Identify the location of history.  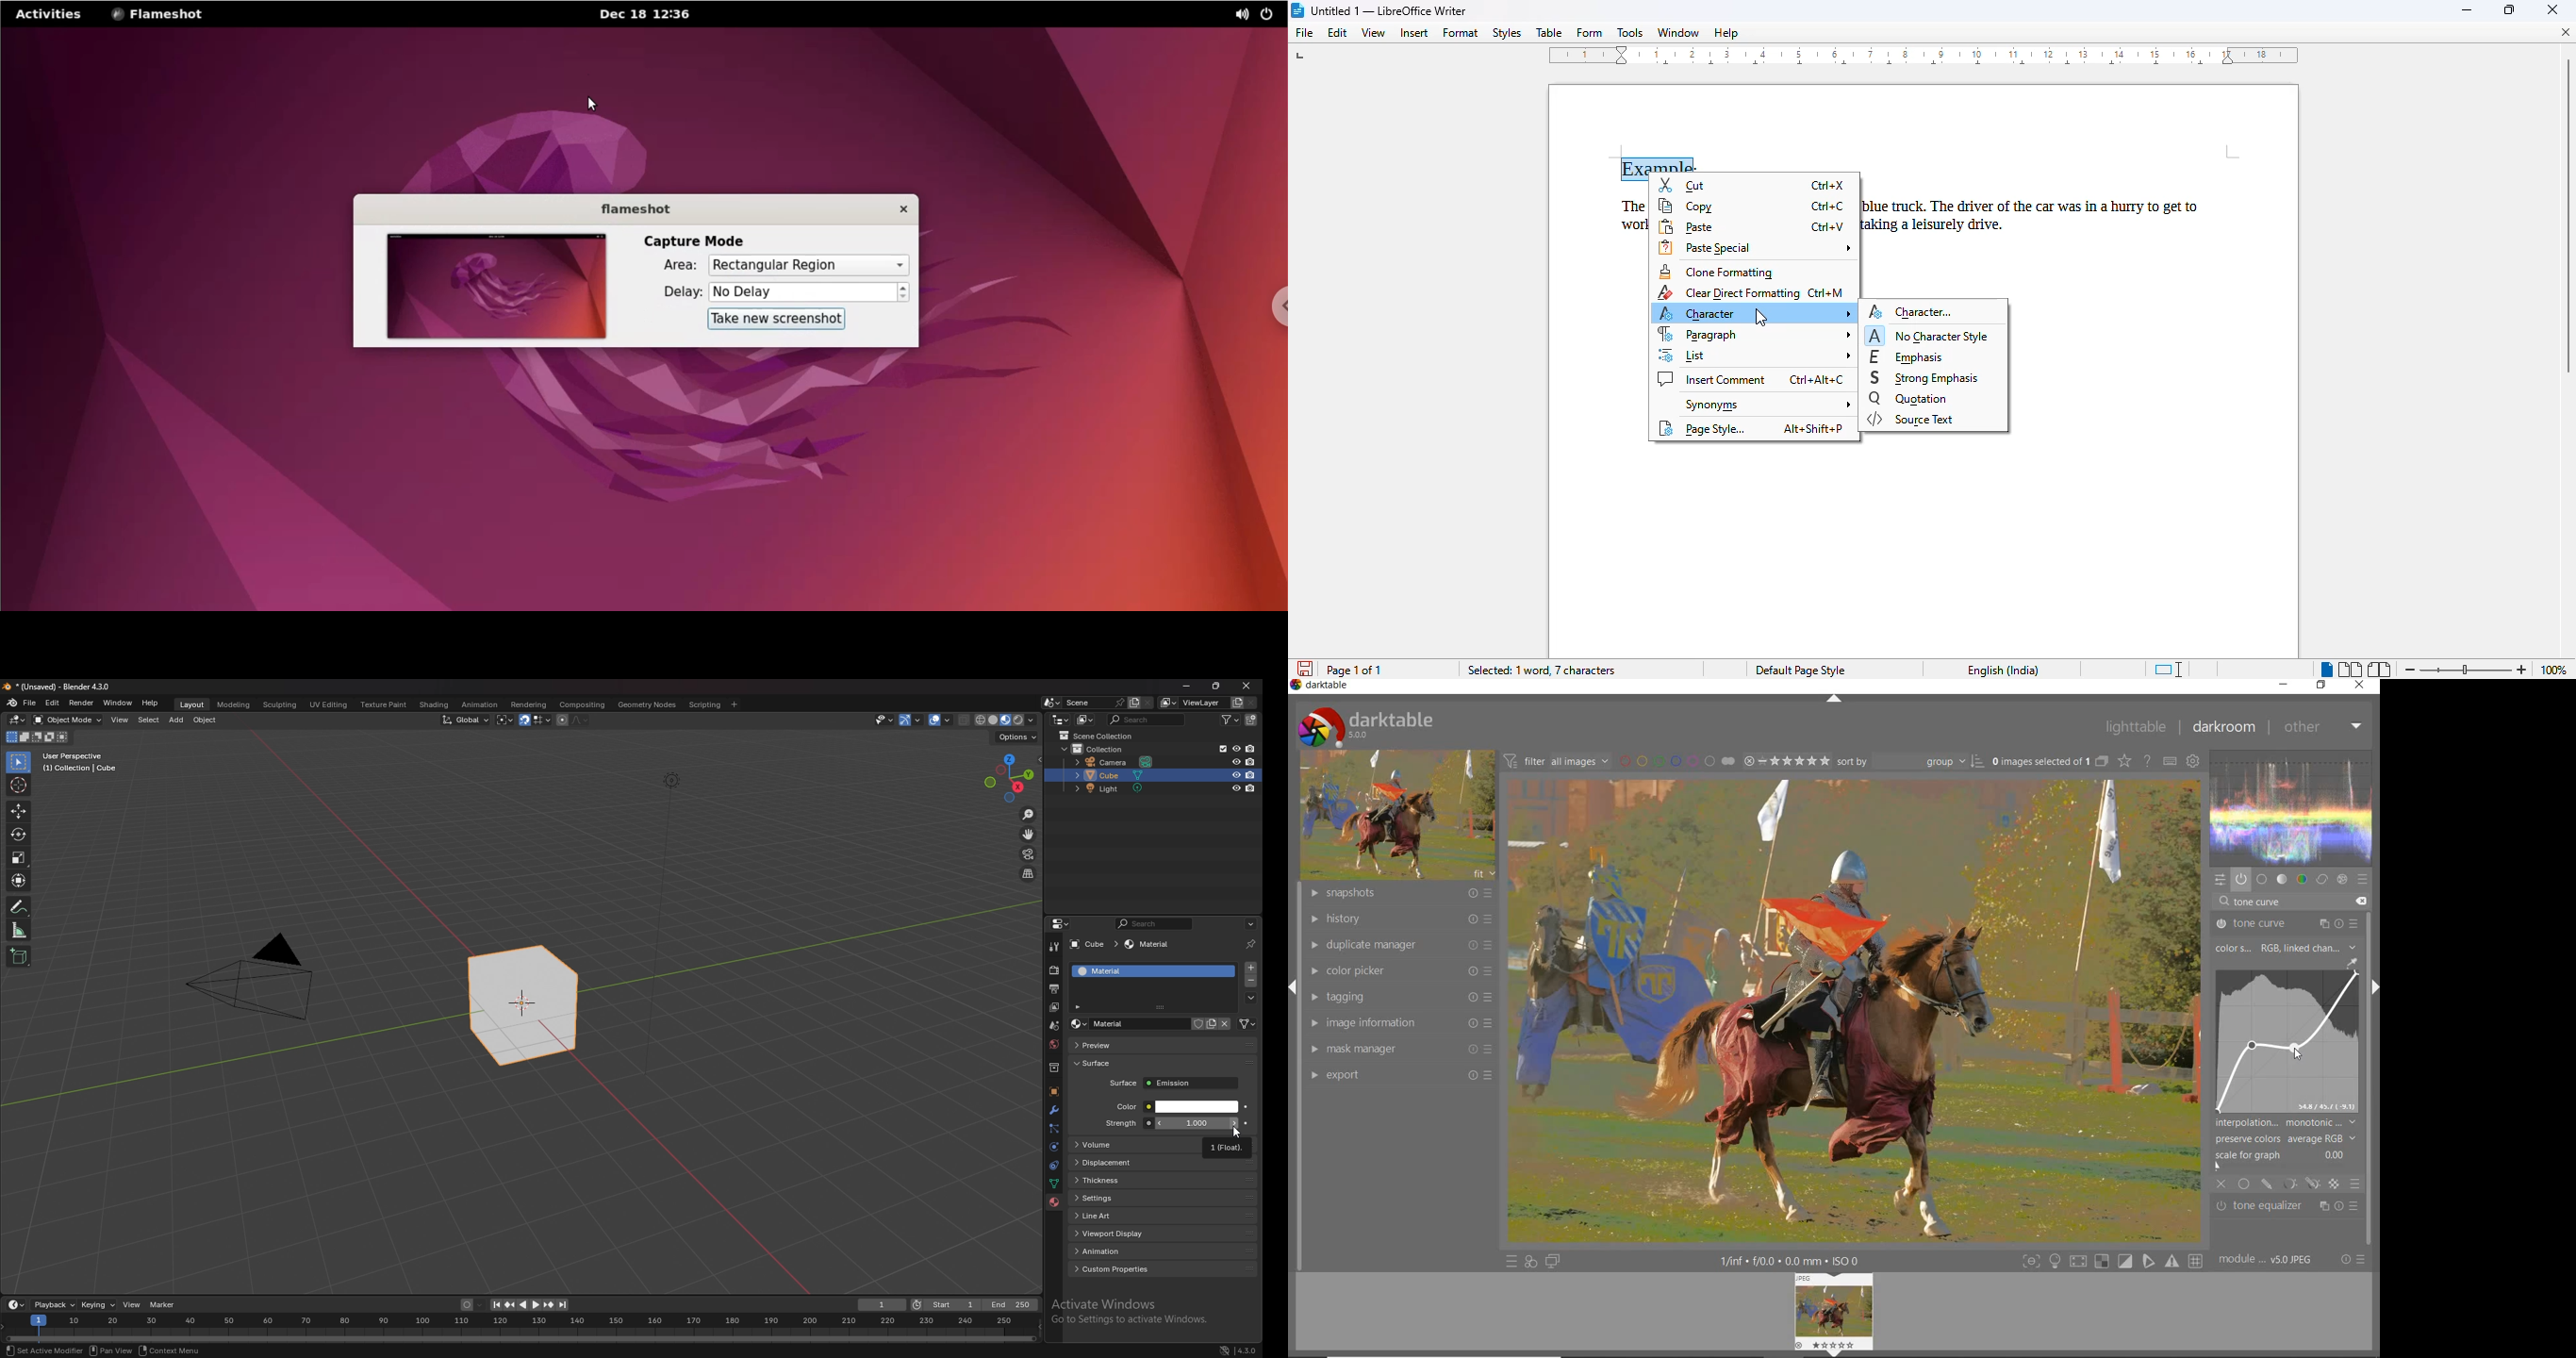
(1399, 920).